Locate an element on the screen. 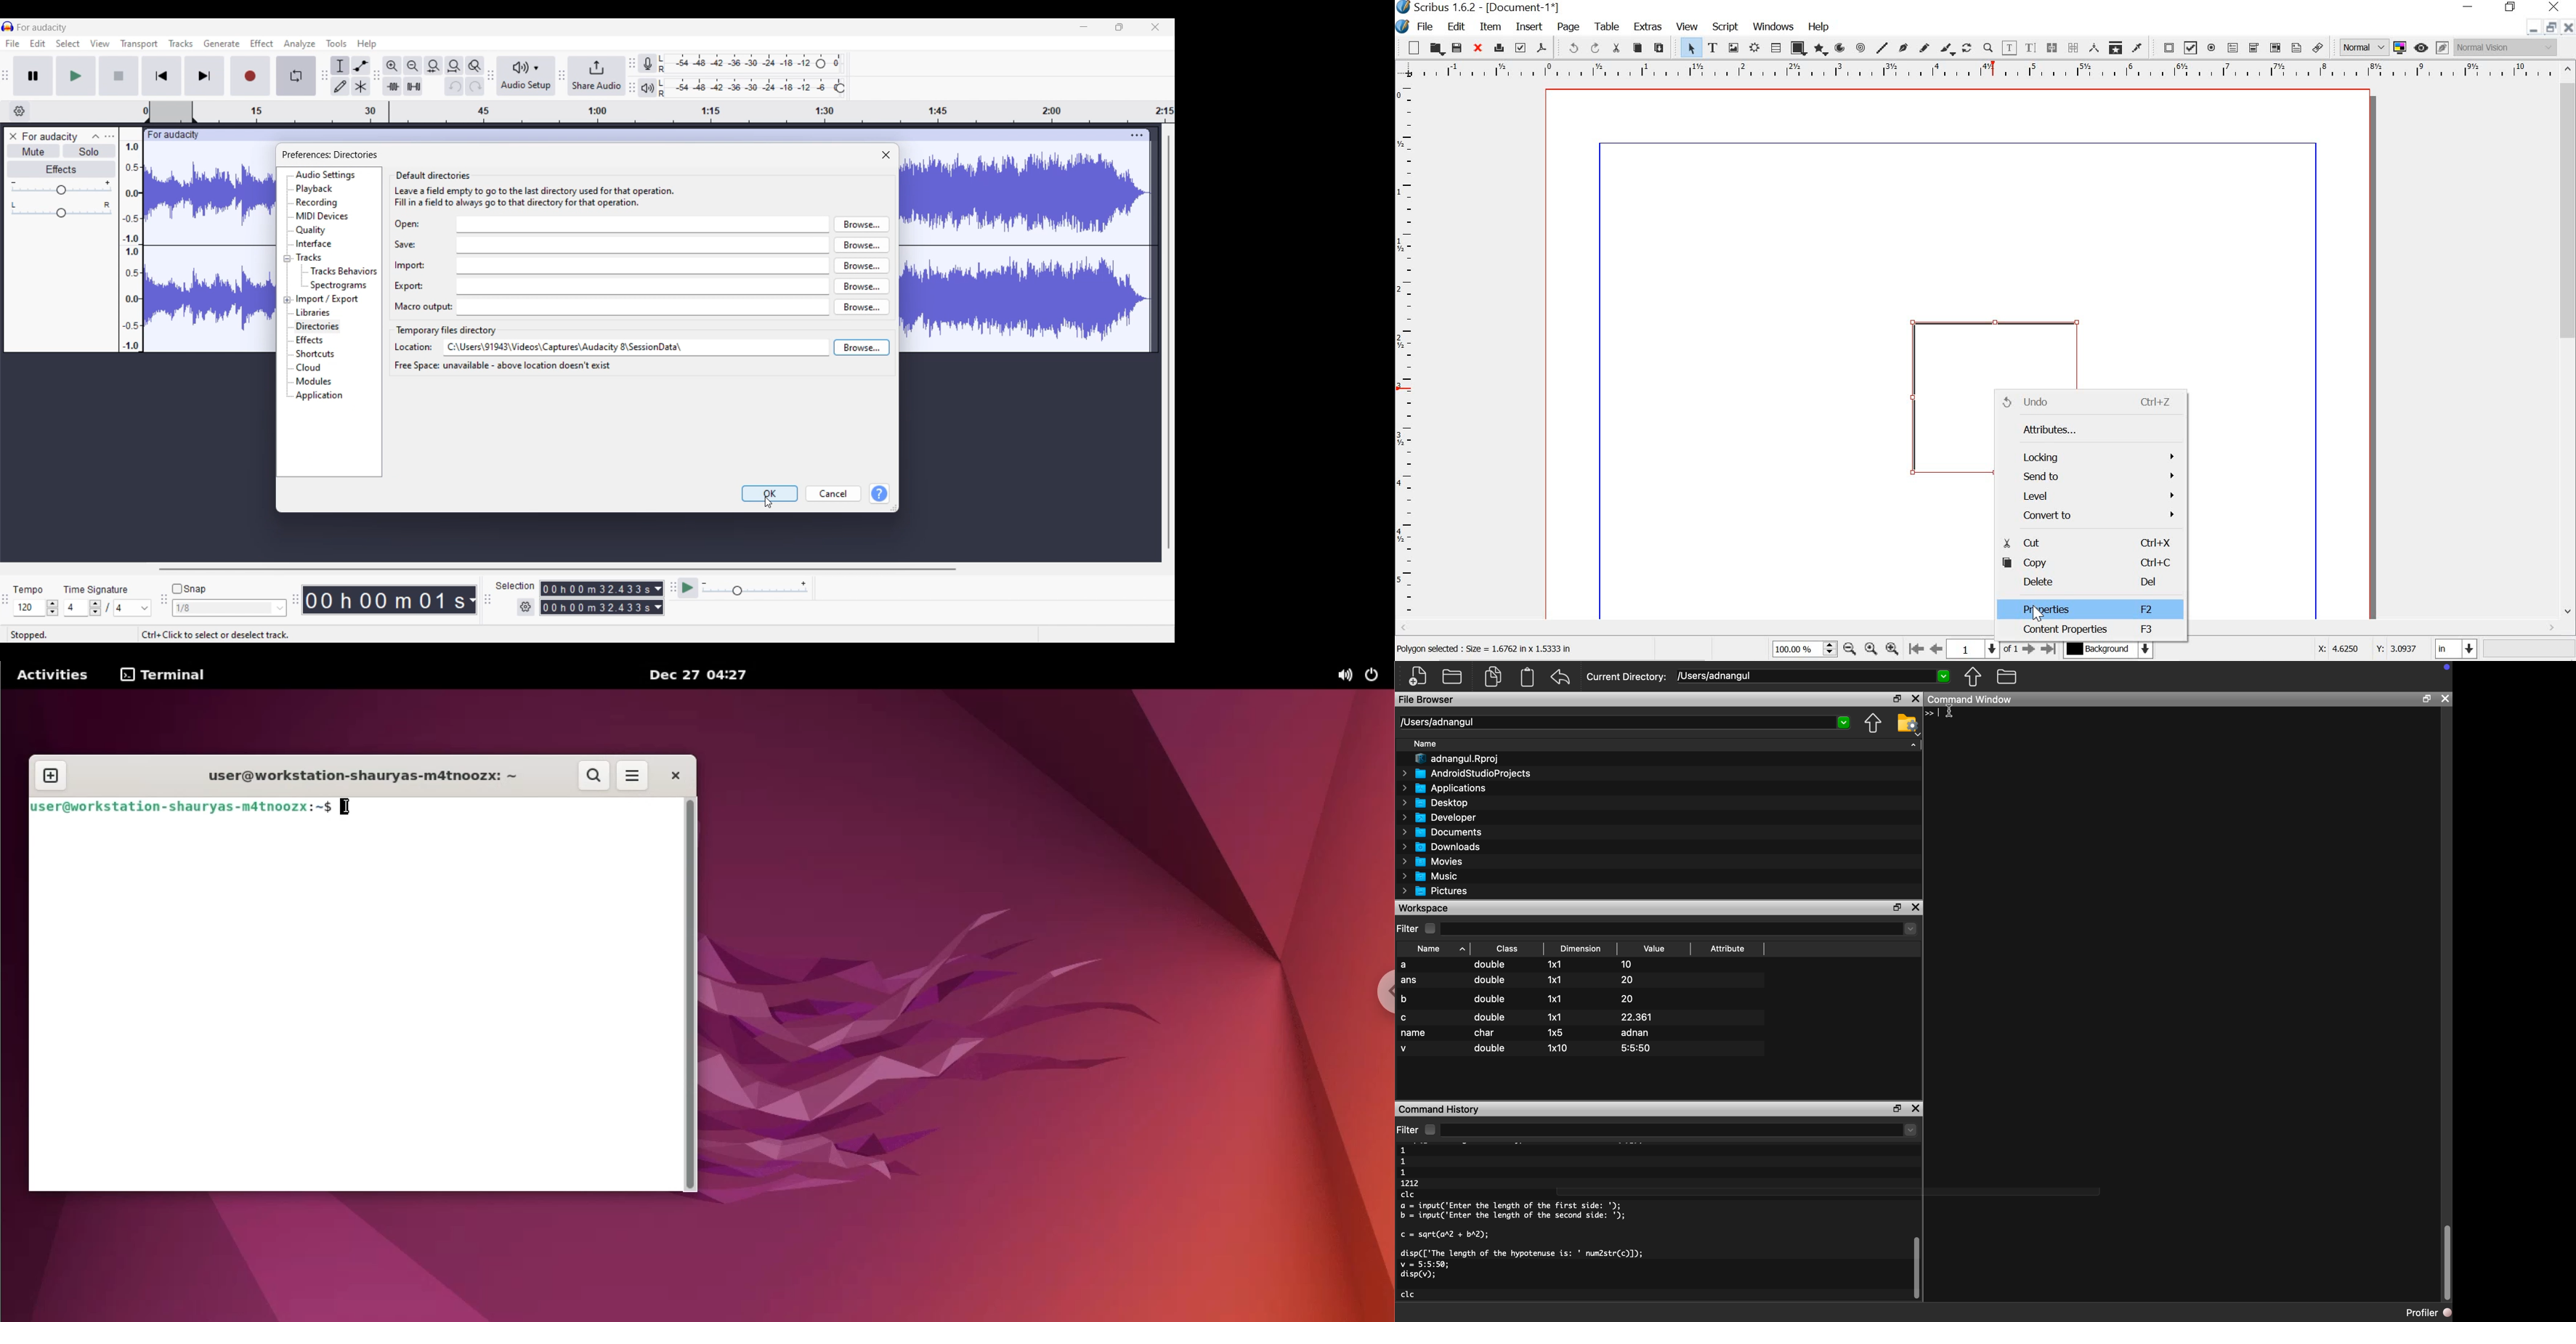 The image size is (2576, 1344). in is located at coordinates (2458, 650).